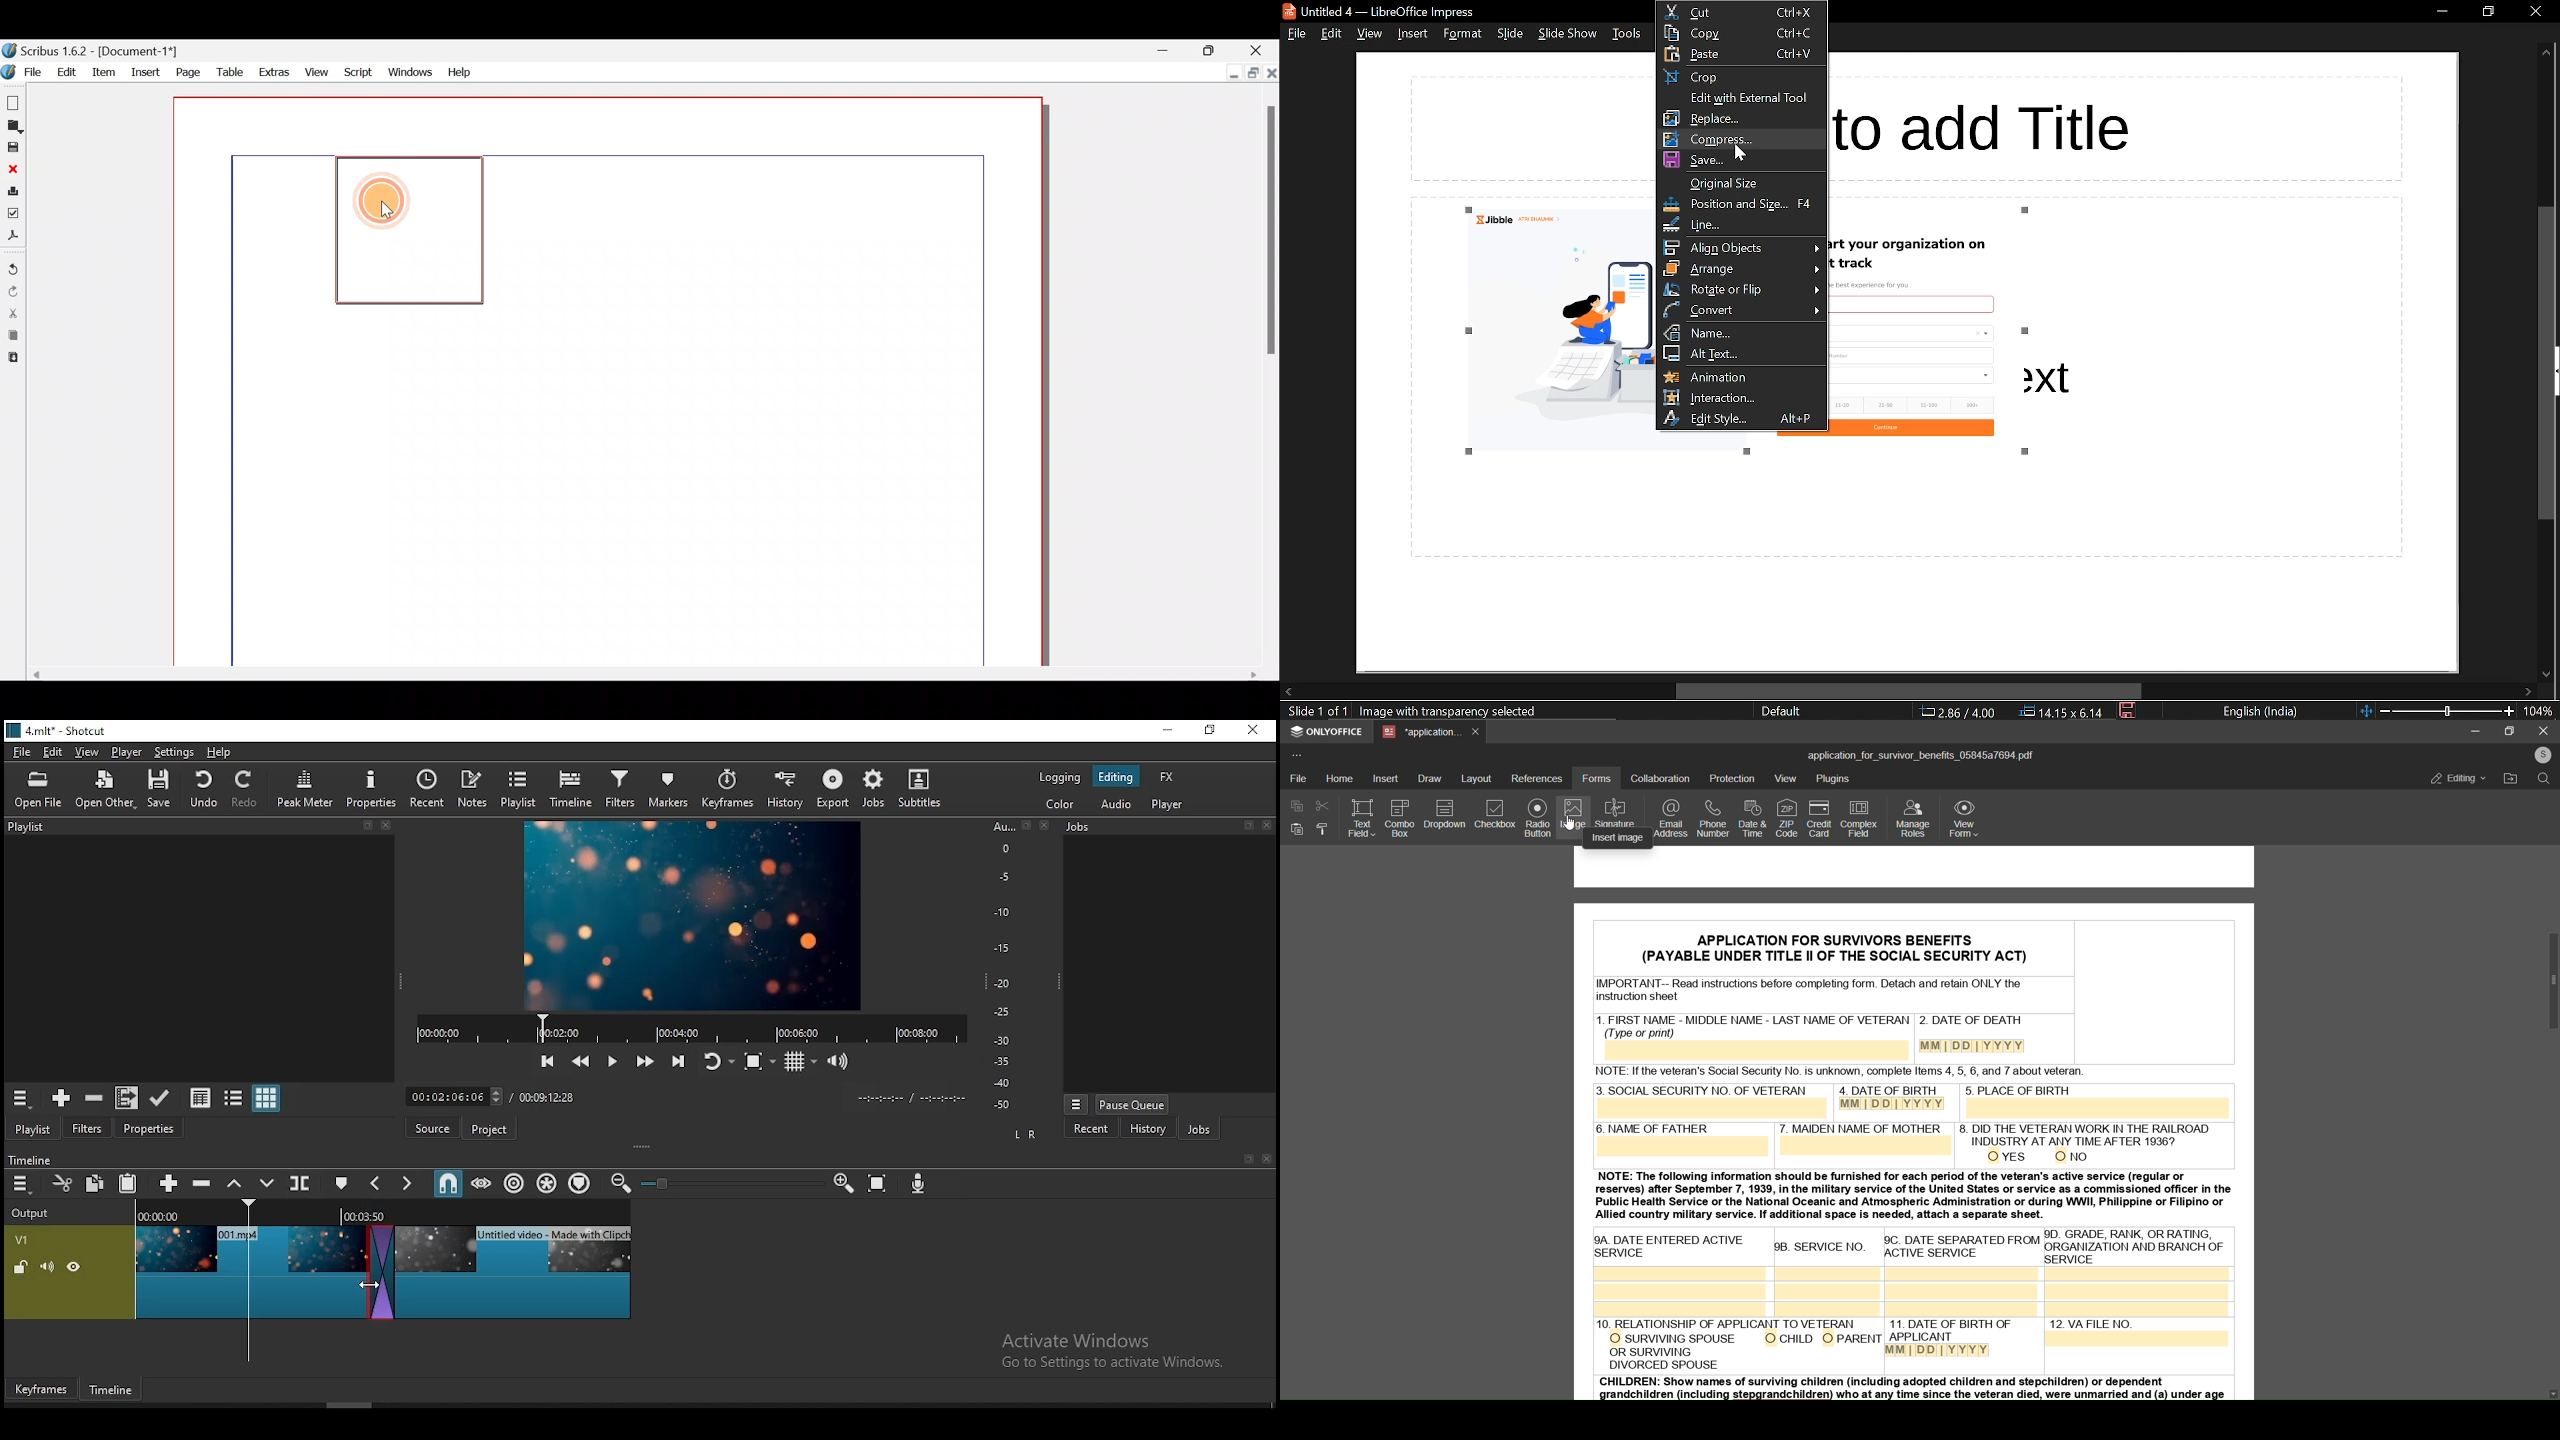 The height and width of the screenshot is (1456, 2576). Describe the element at coordinates (1007, 963) in the screenshot. I see `scale` at that location.